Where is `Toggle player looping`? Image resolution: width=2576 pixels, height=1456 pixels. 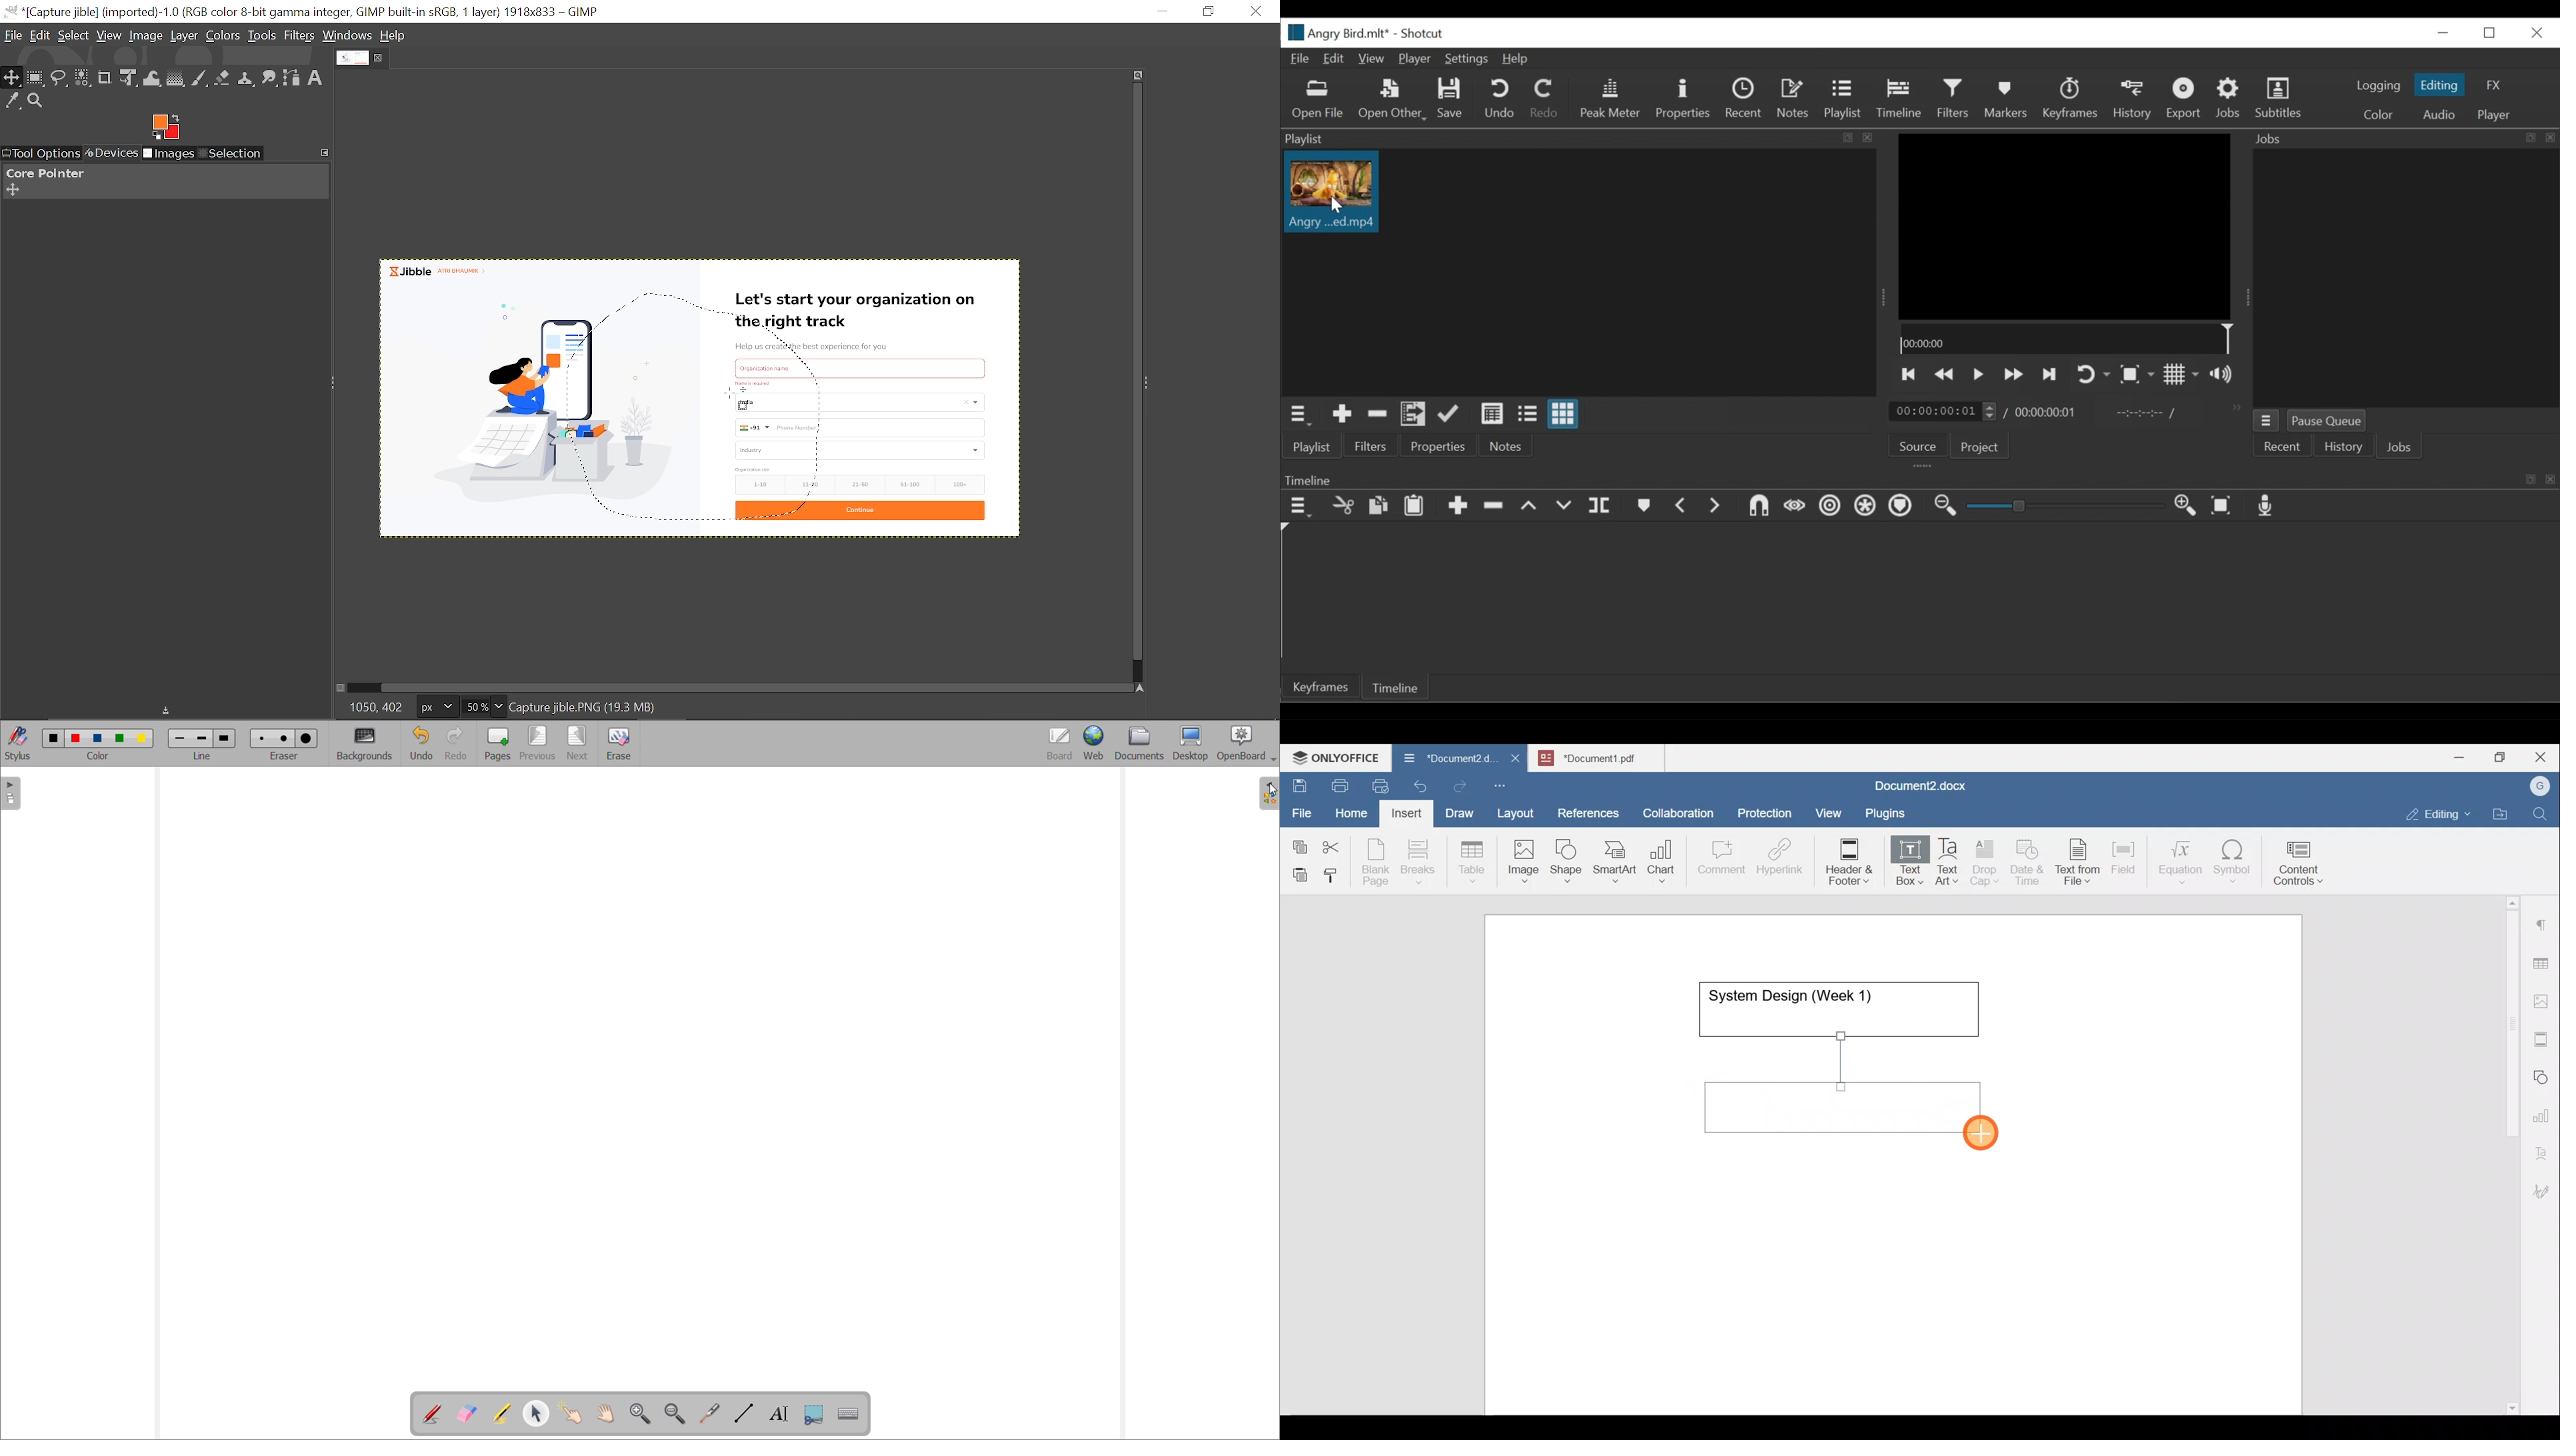 Toggle player looping is located at coordinates (2094, 374).